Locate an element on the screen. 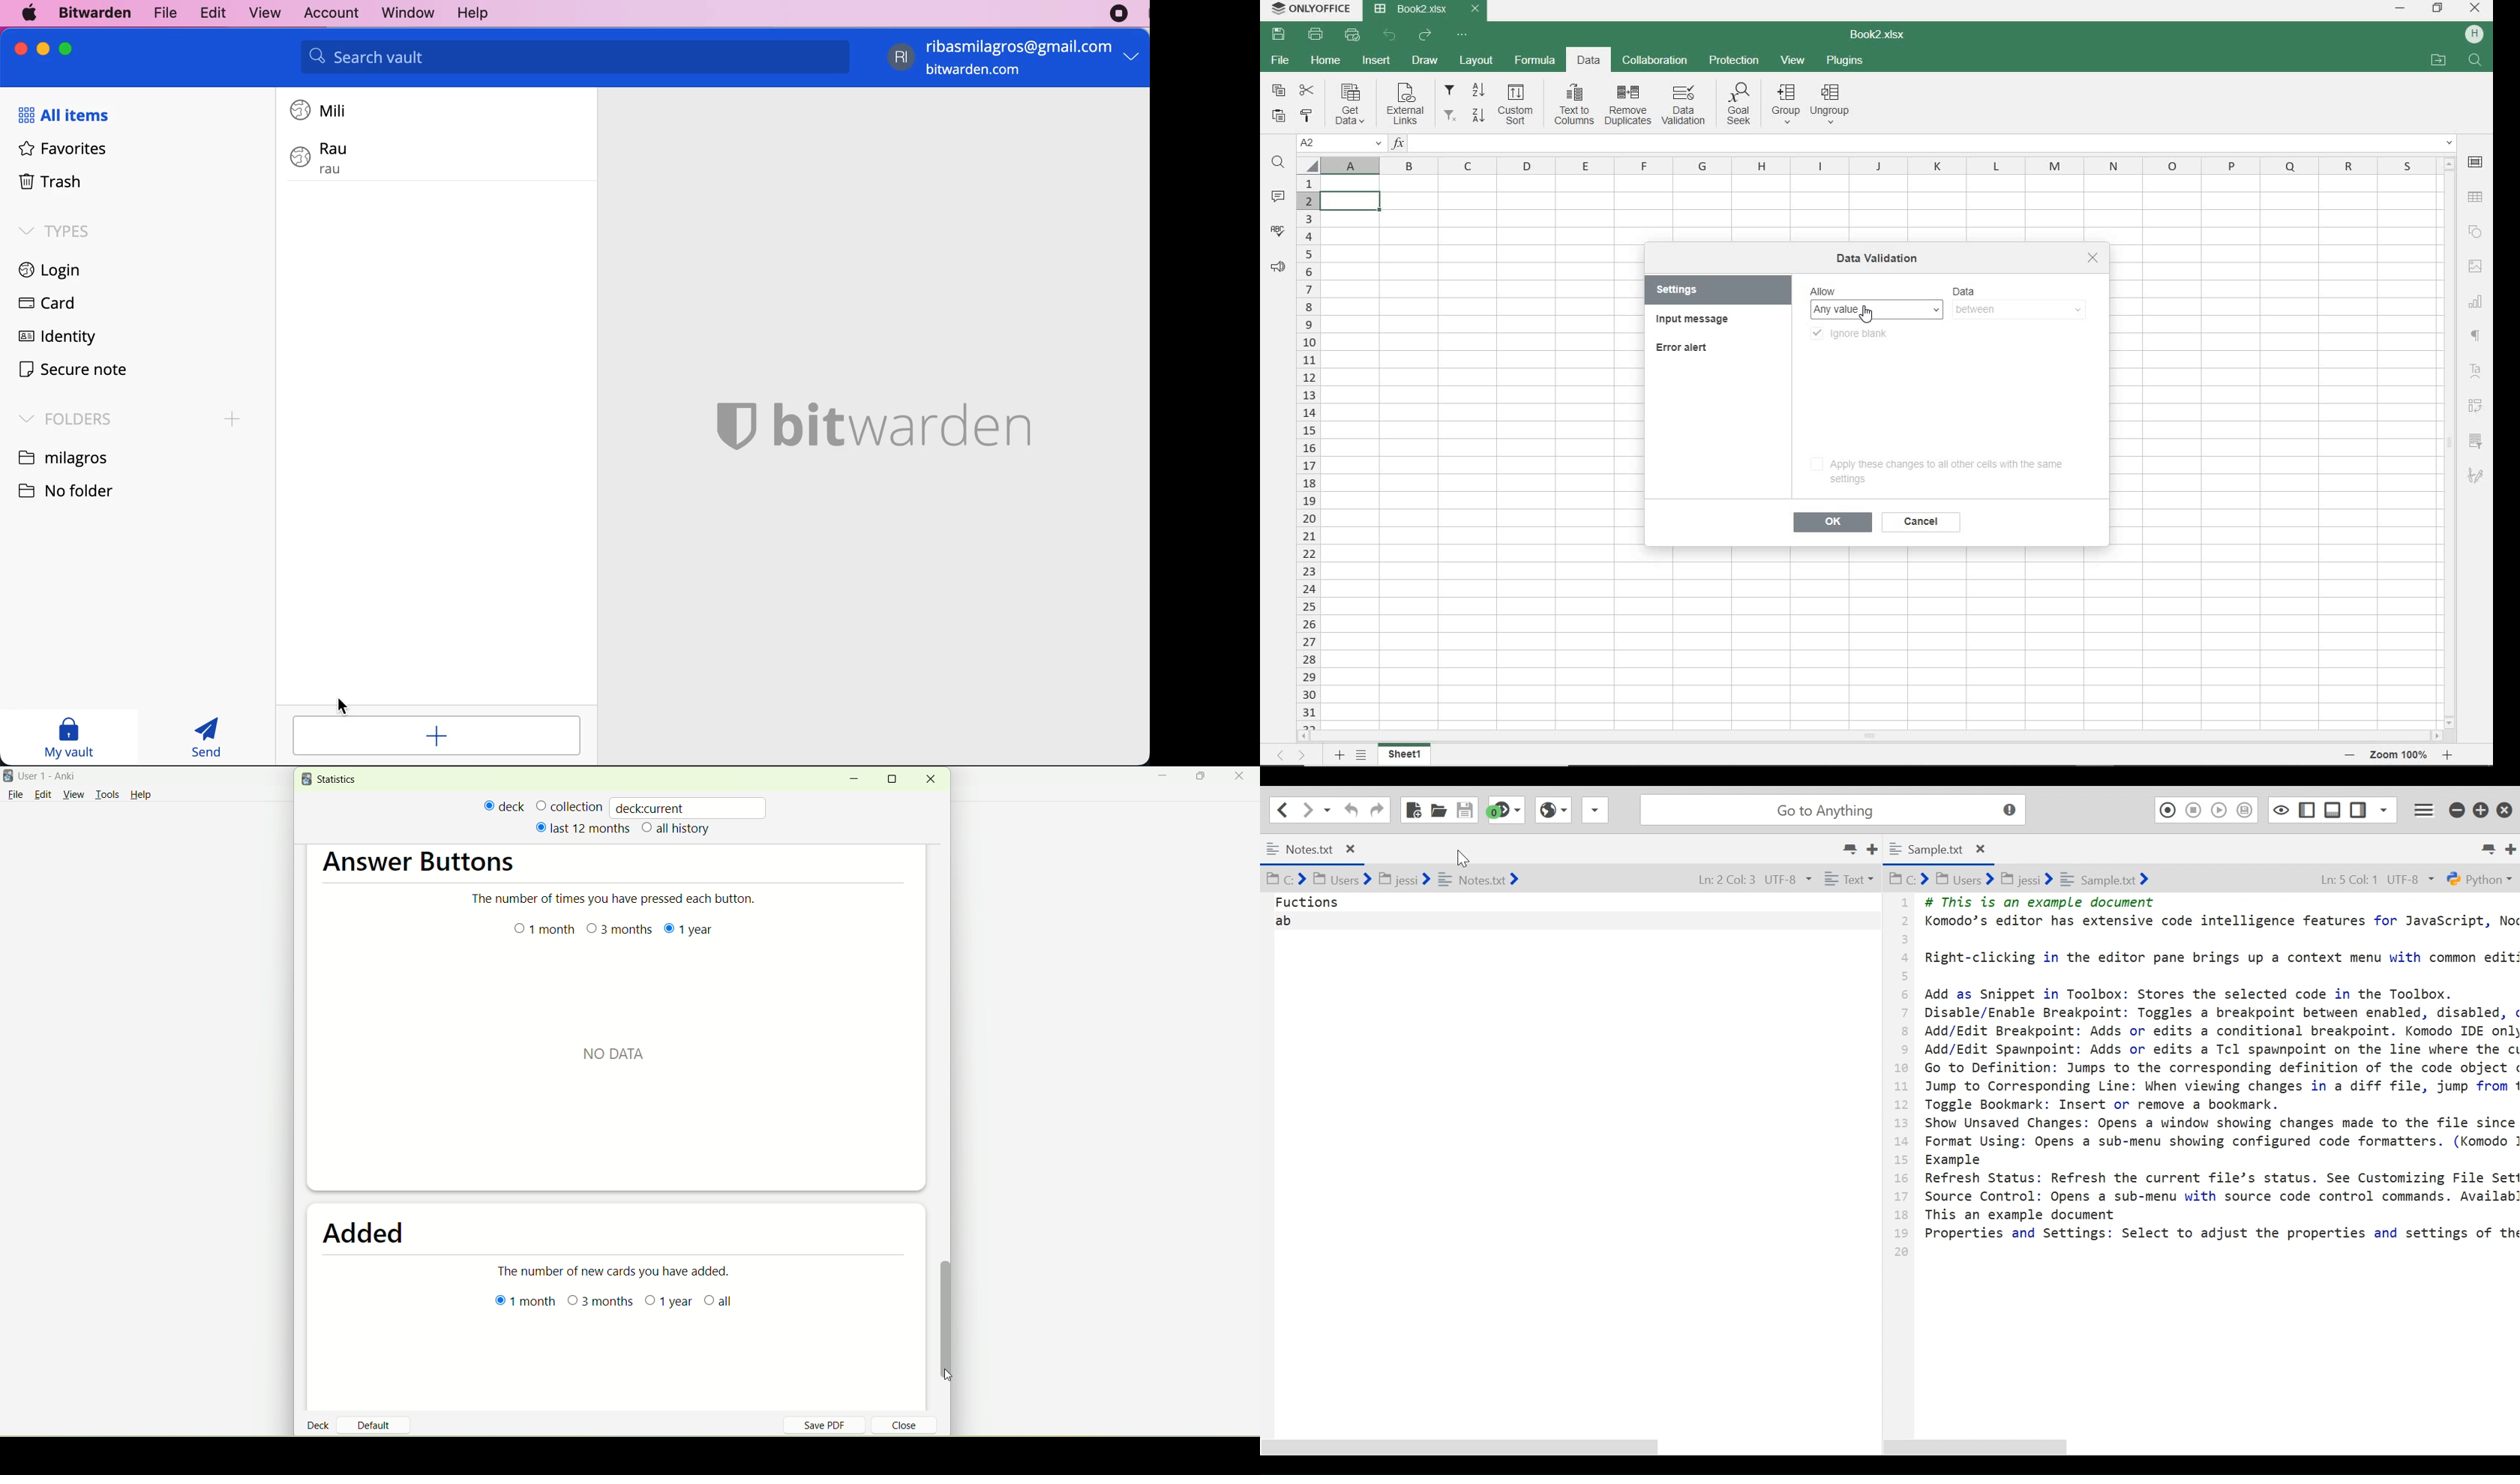  Open File is located at coordinates (1438, 809).